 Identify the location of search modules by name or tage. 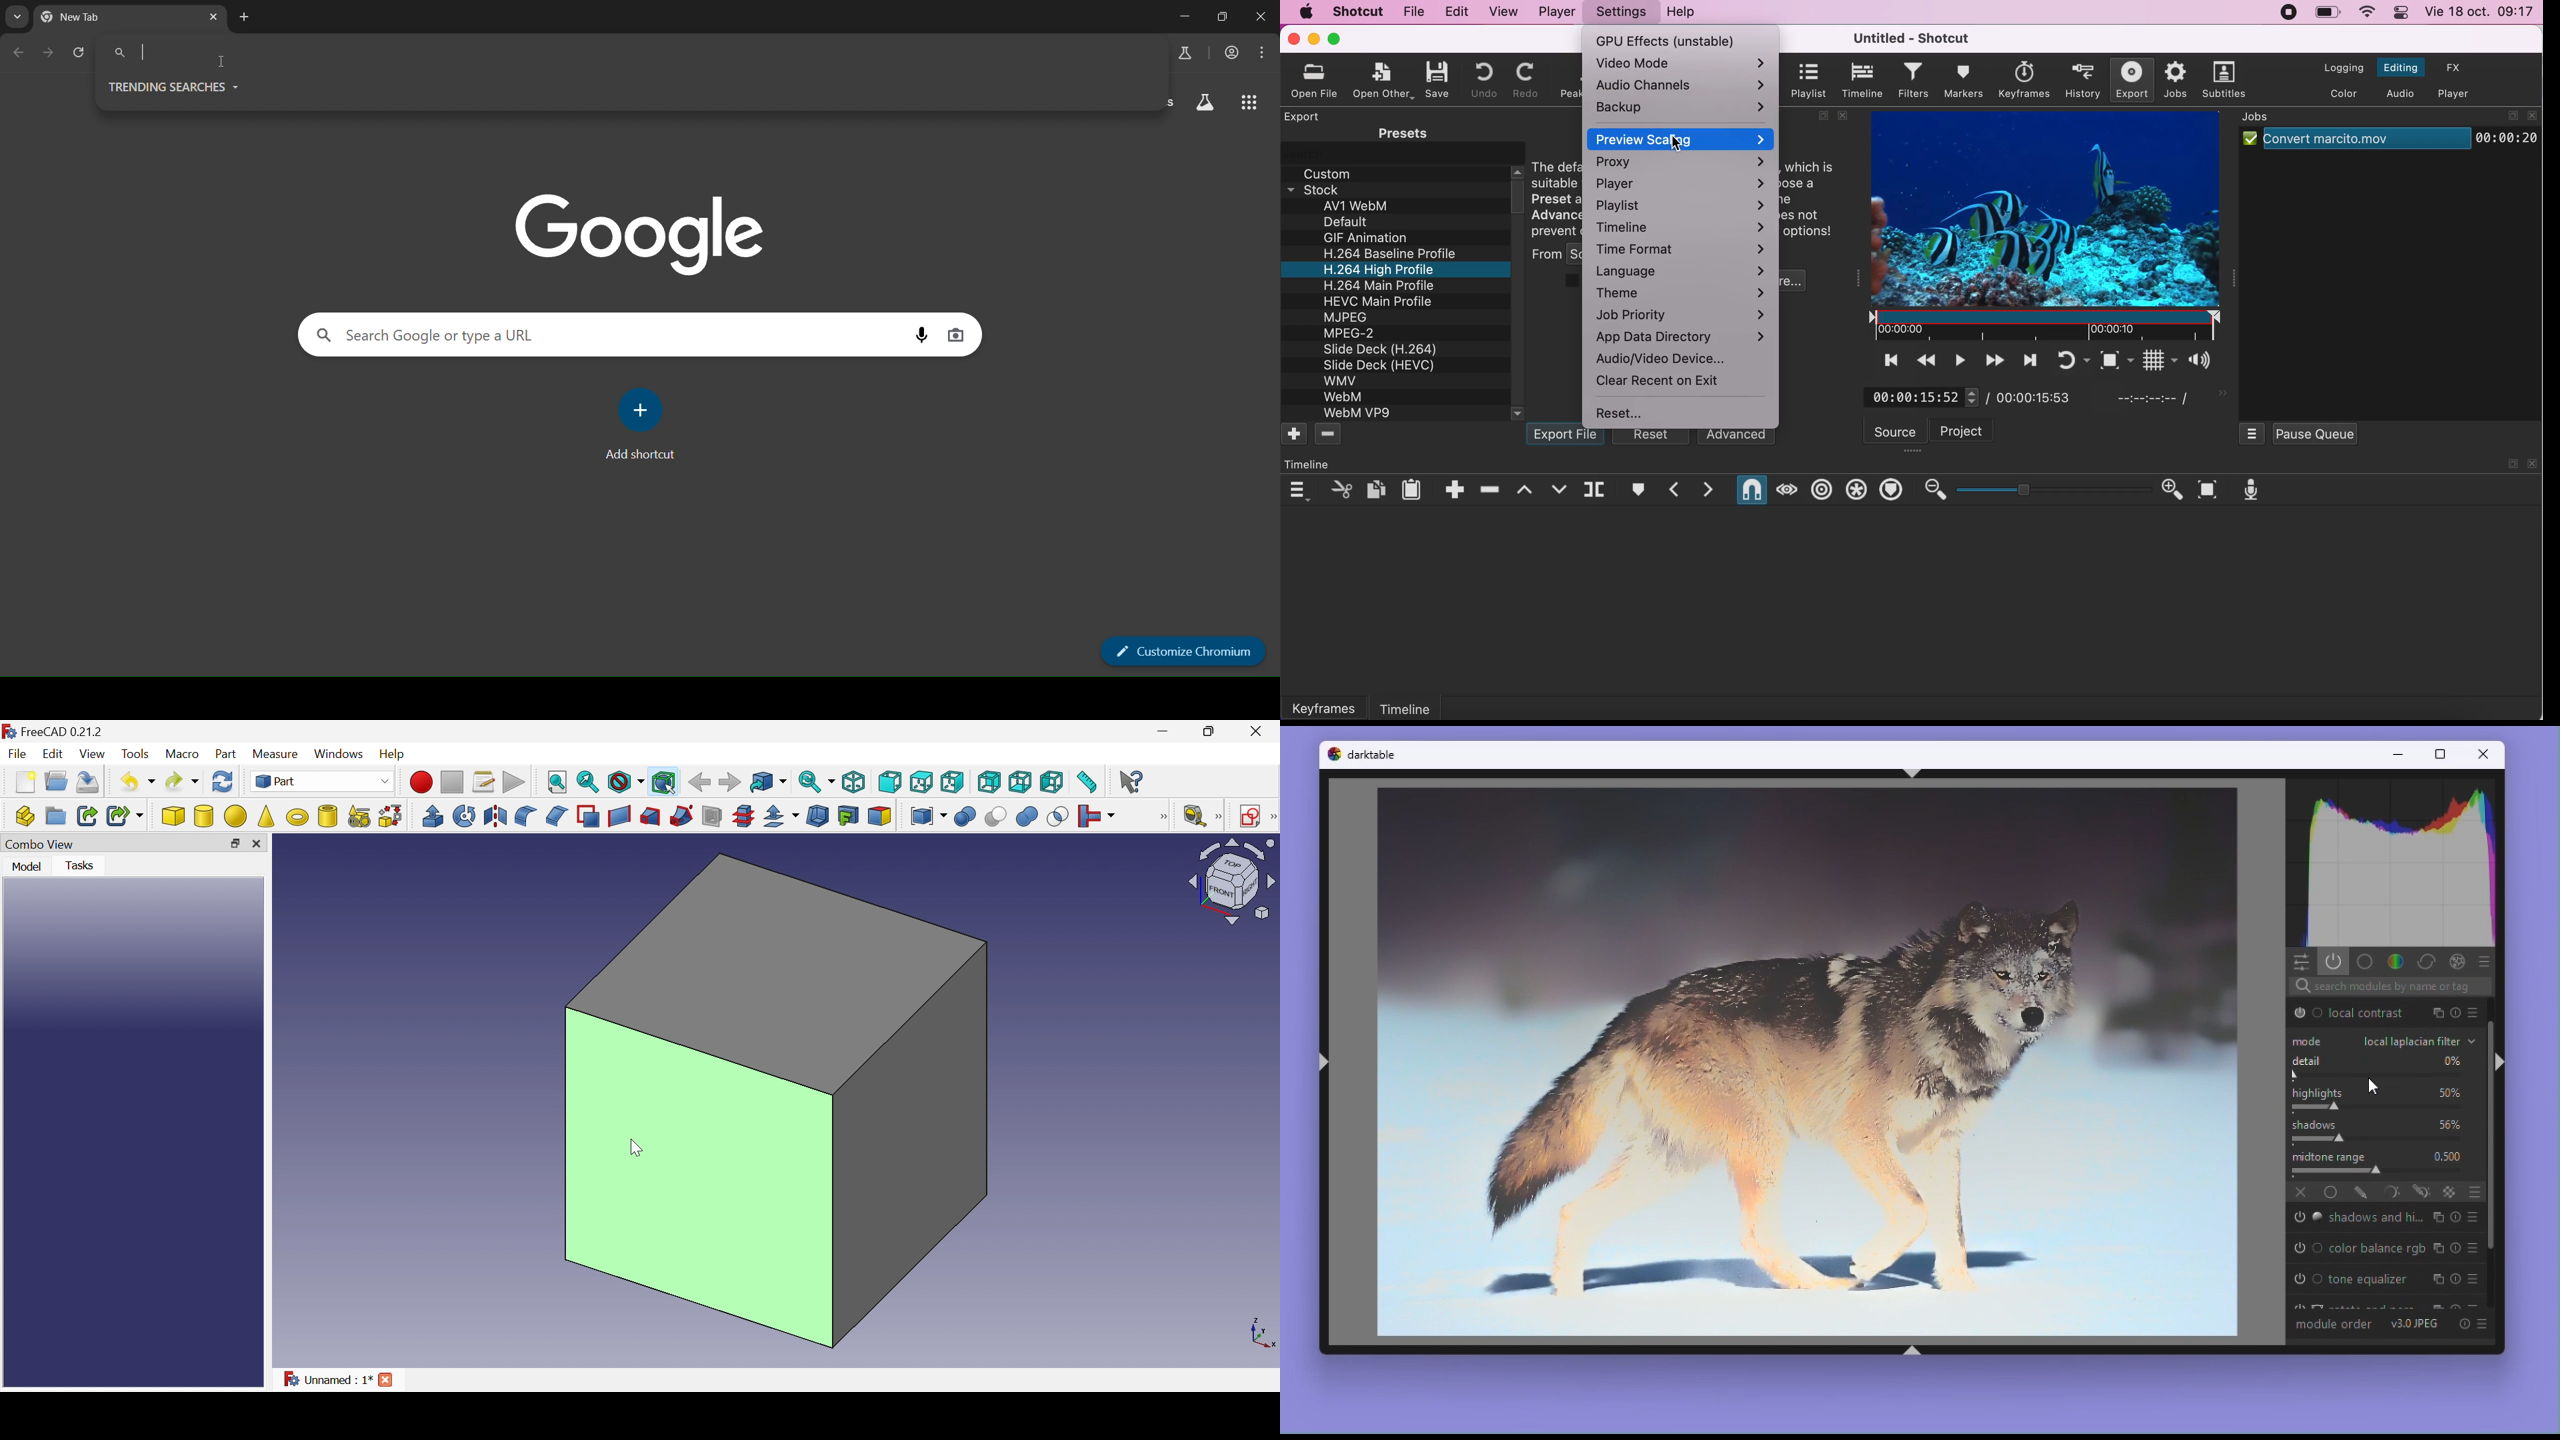
(2391, 985).